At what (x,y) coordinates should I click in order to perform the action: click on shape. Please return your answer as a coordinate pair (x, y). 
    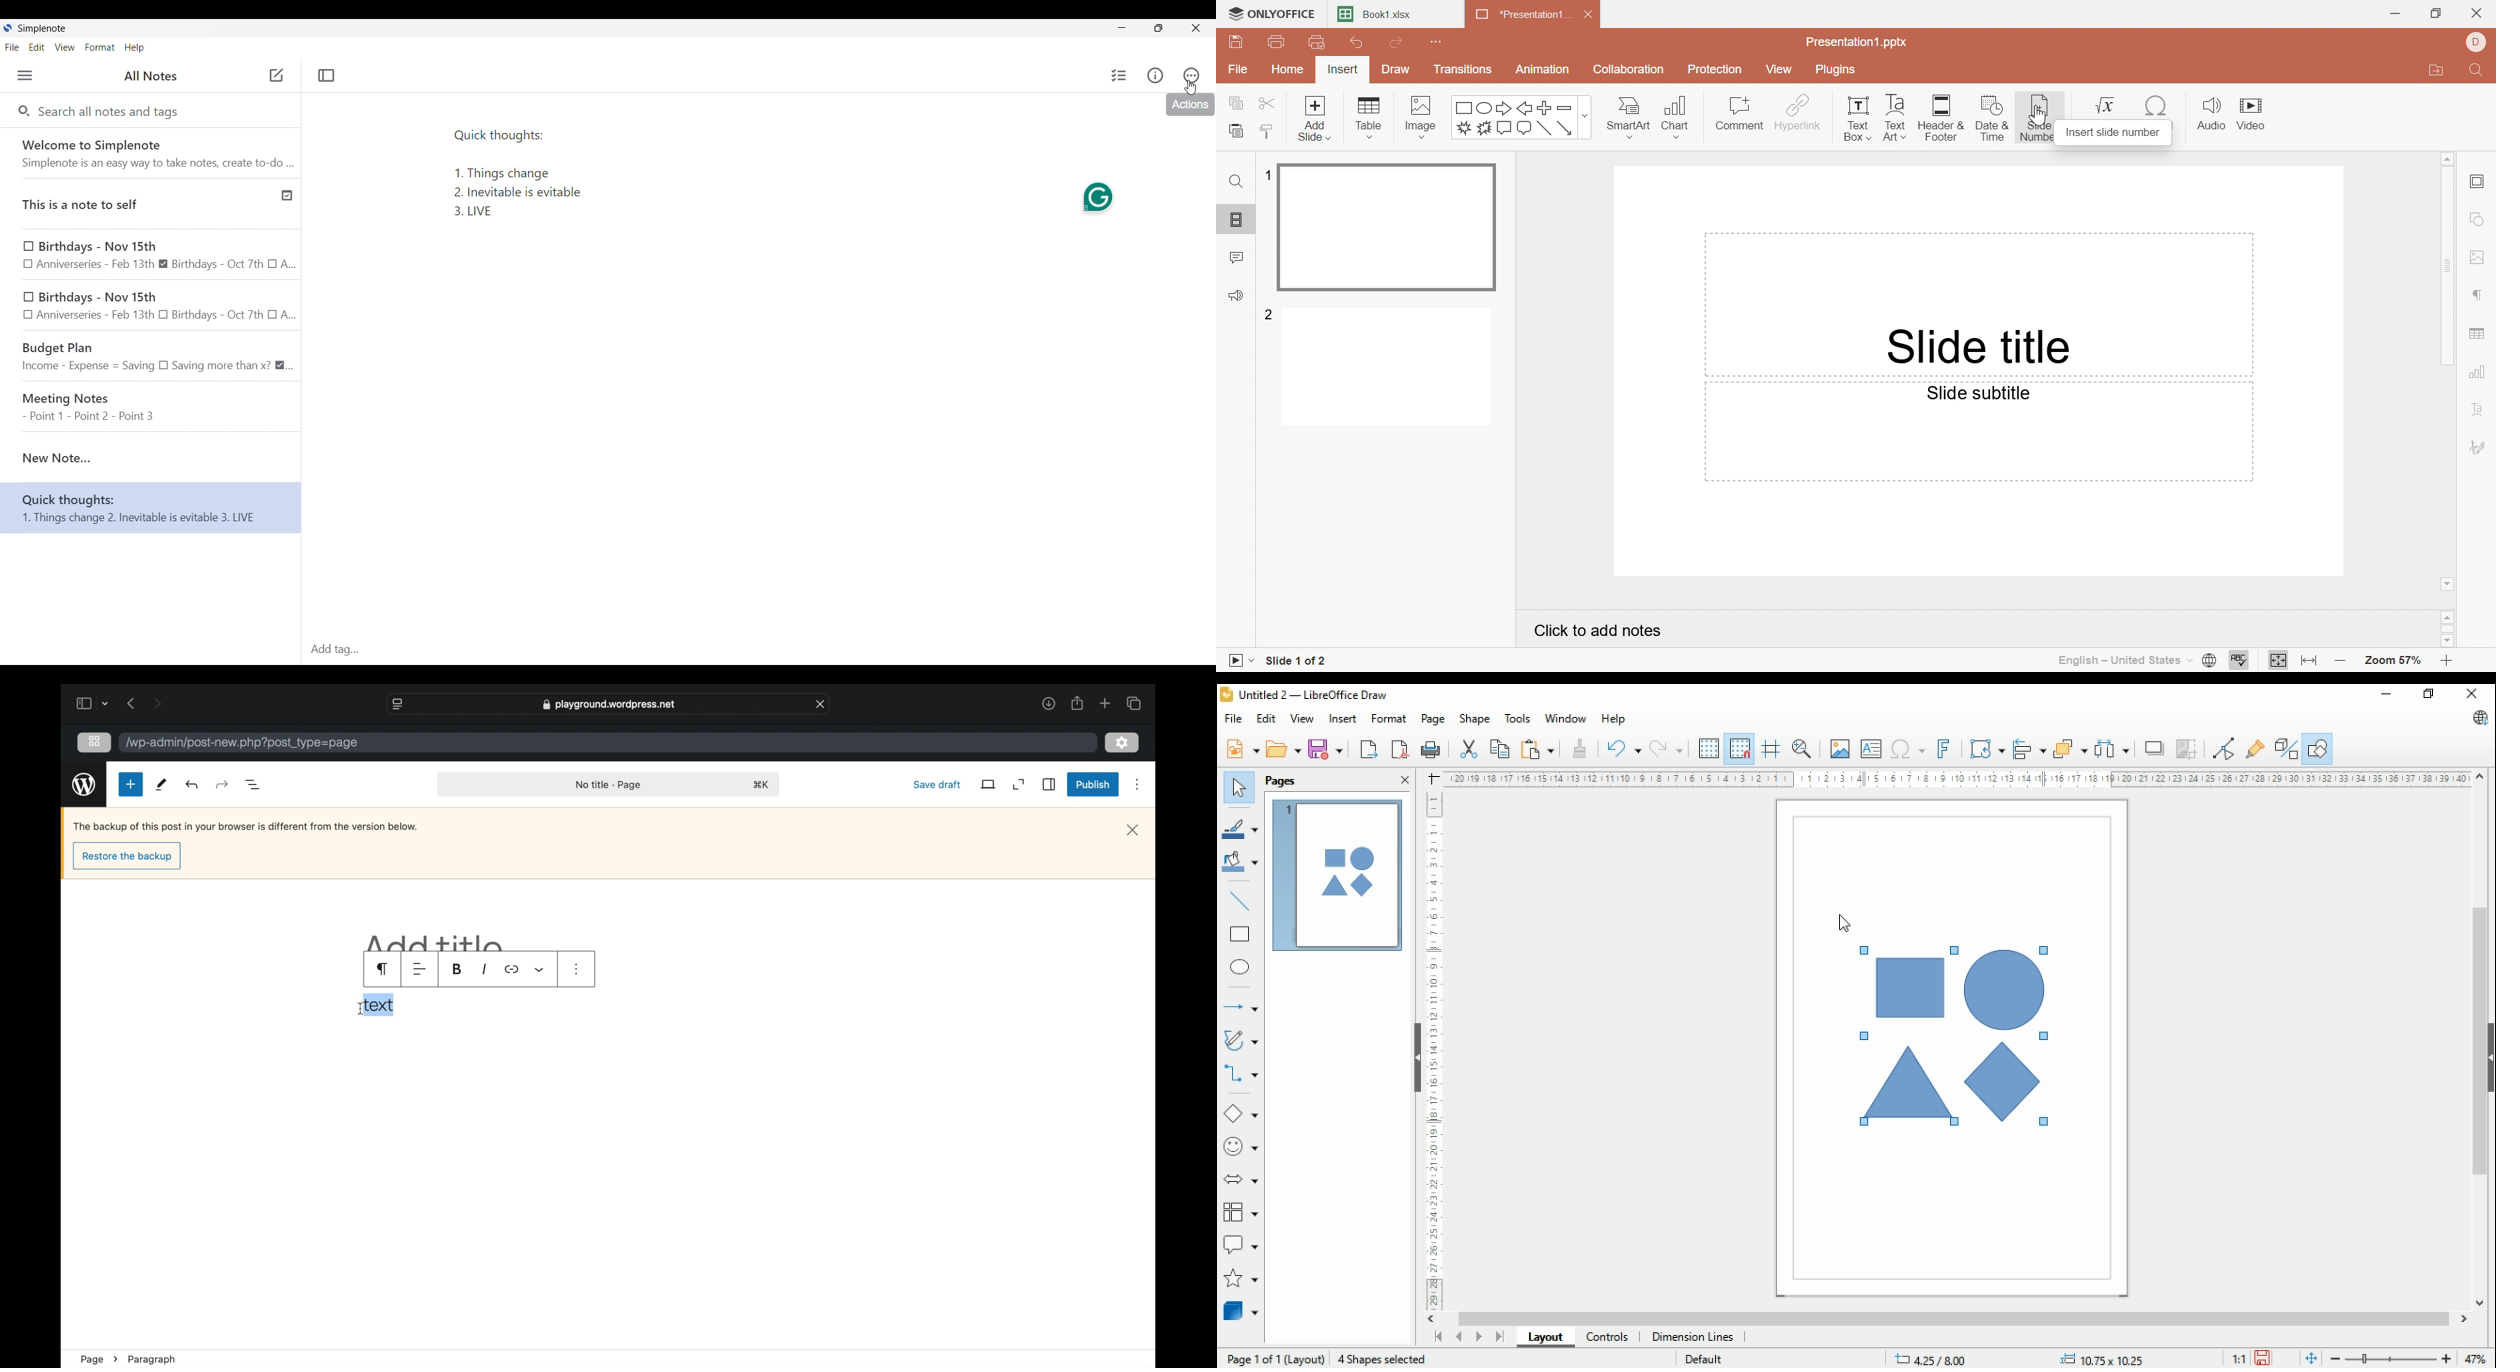
    Looking at the image, I should click on (1474, 719).